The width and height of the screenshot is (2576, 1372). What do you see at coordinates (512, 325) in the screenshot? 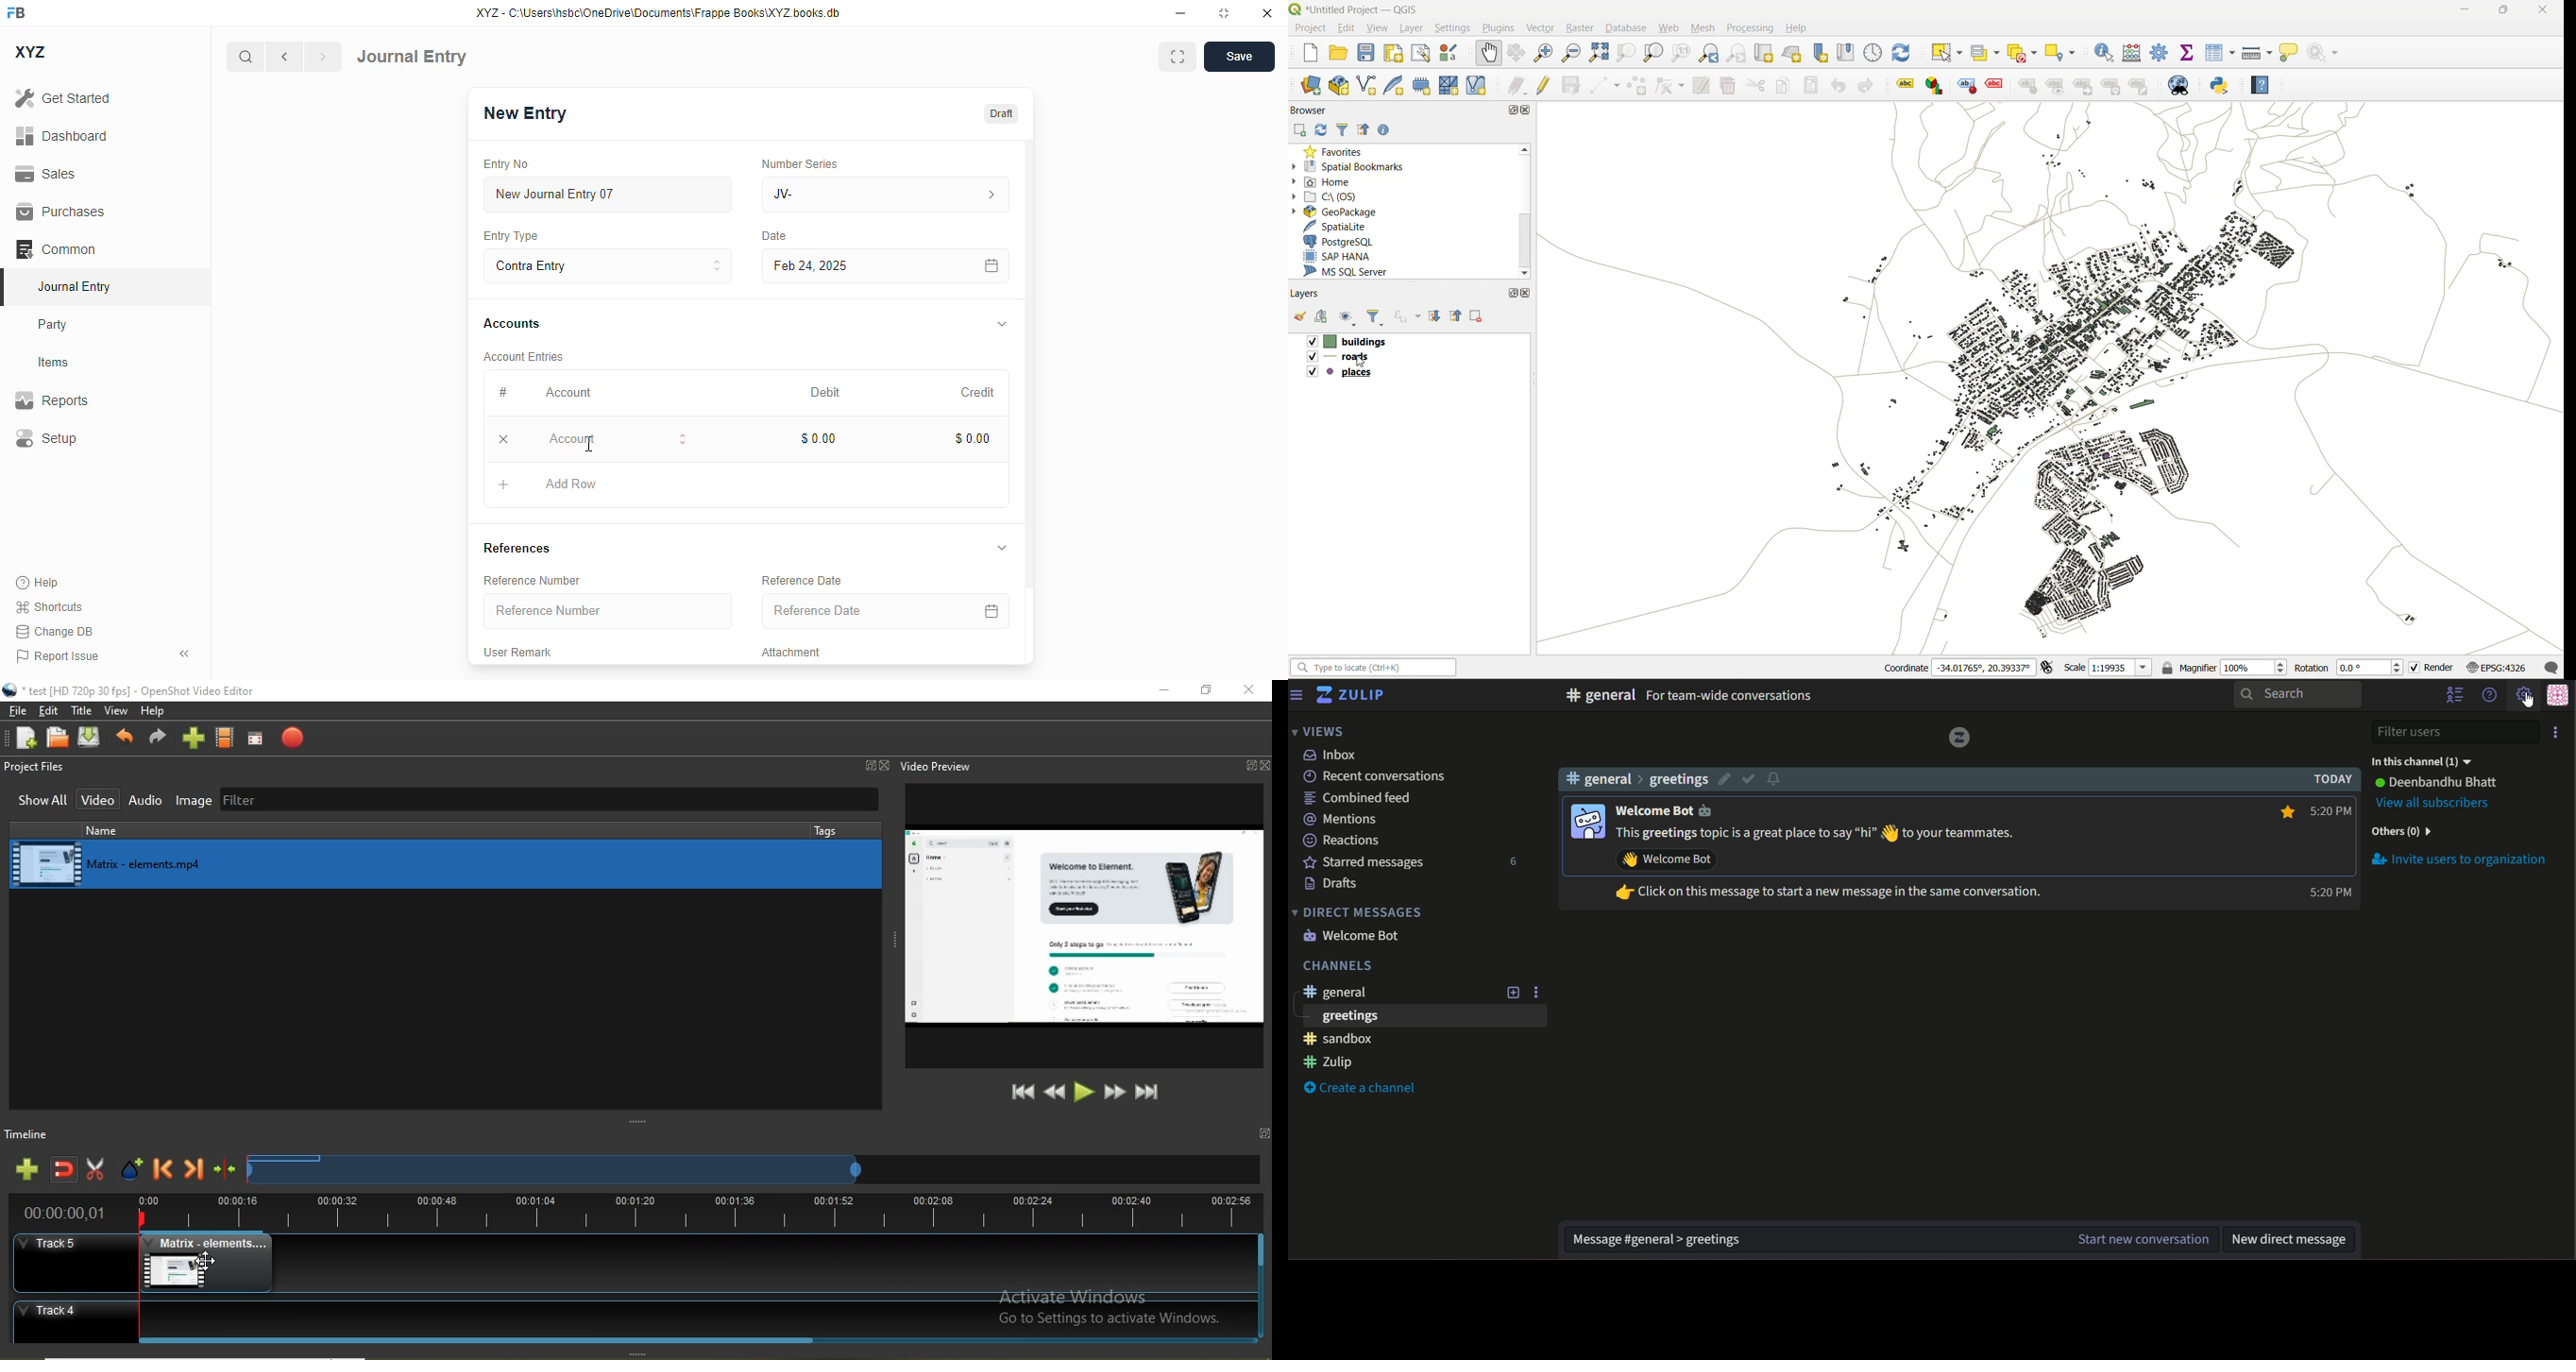
I see `accounts` at bounding box center [512, 325].